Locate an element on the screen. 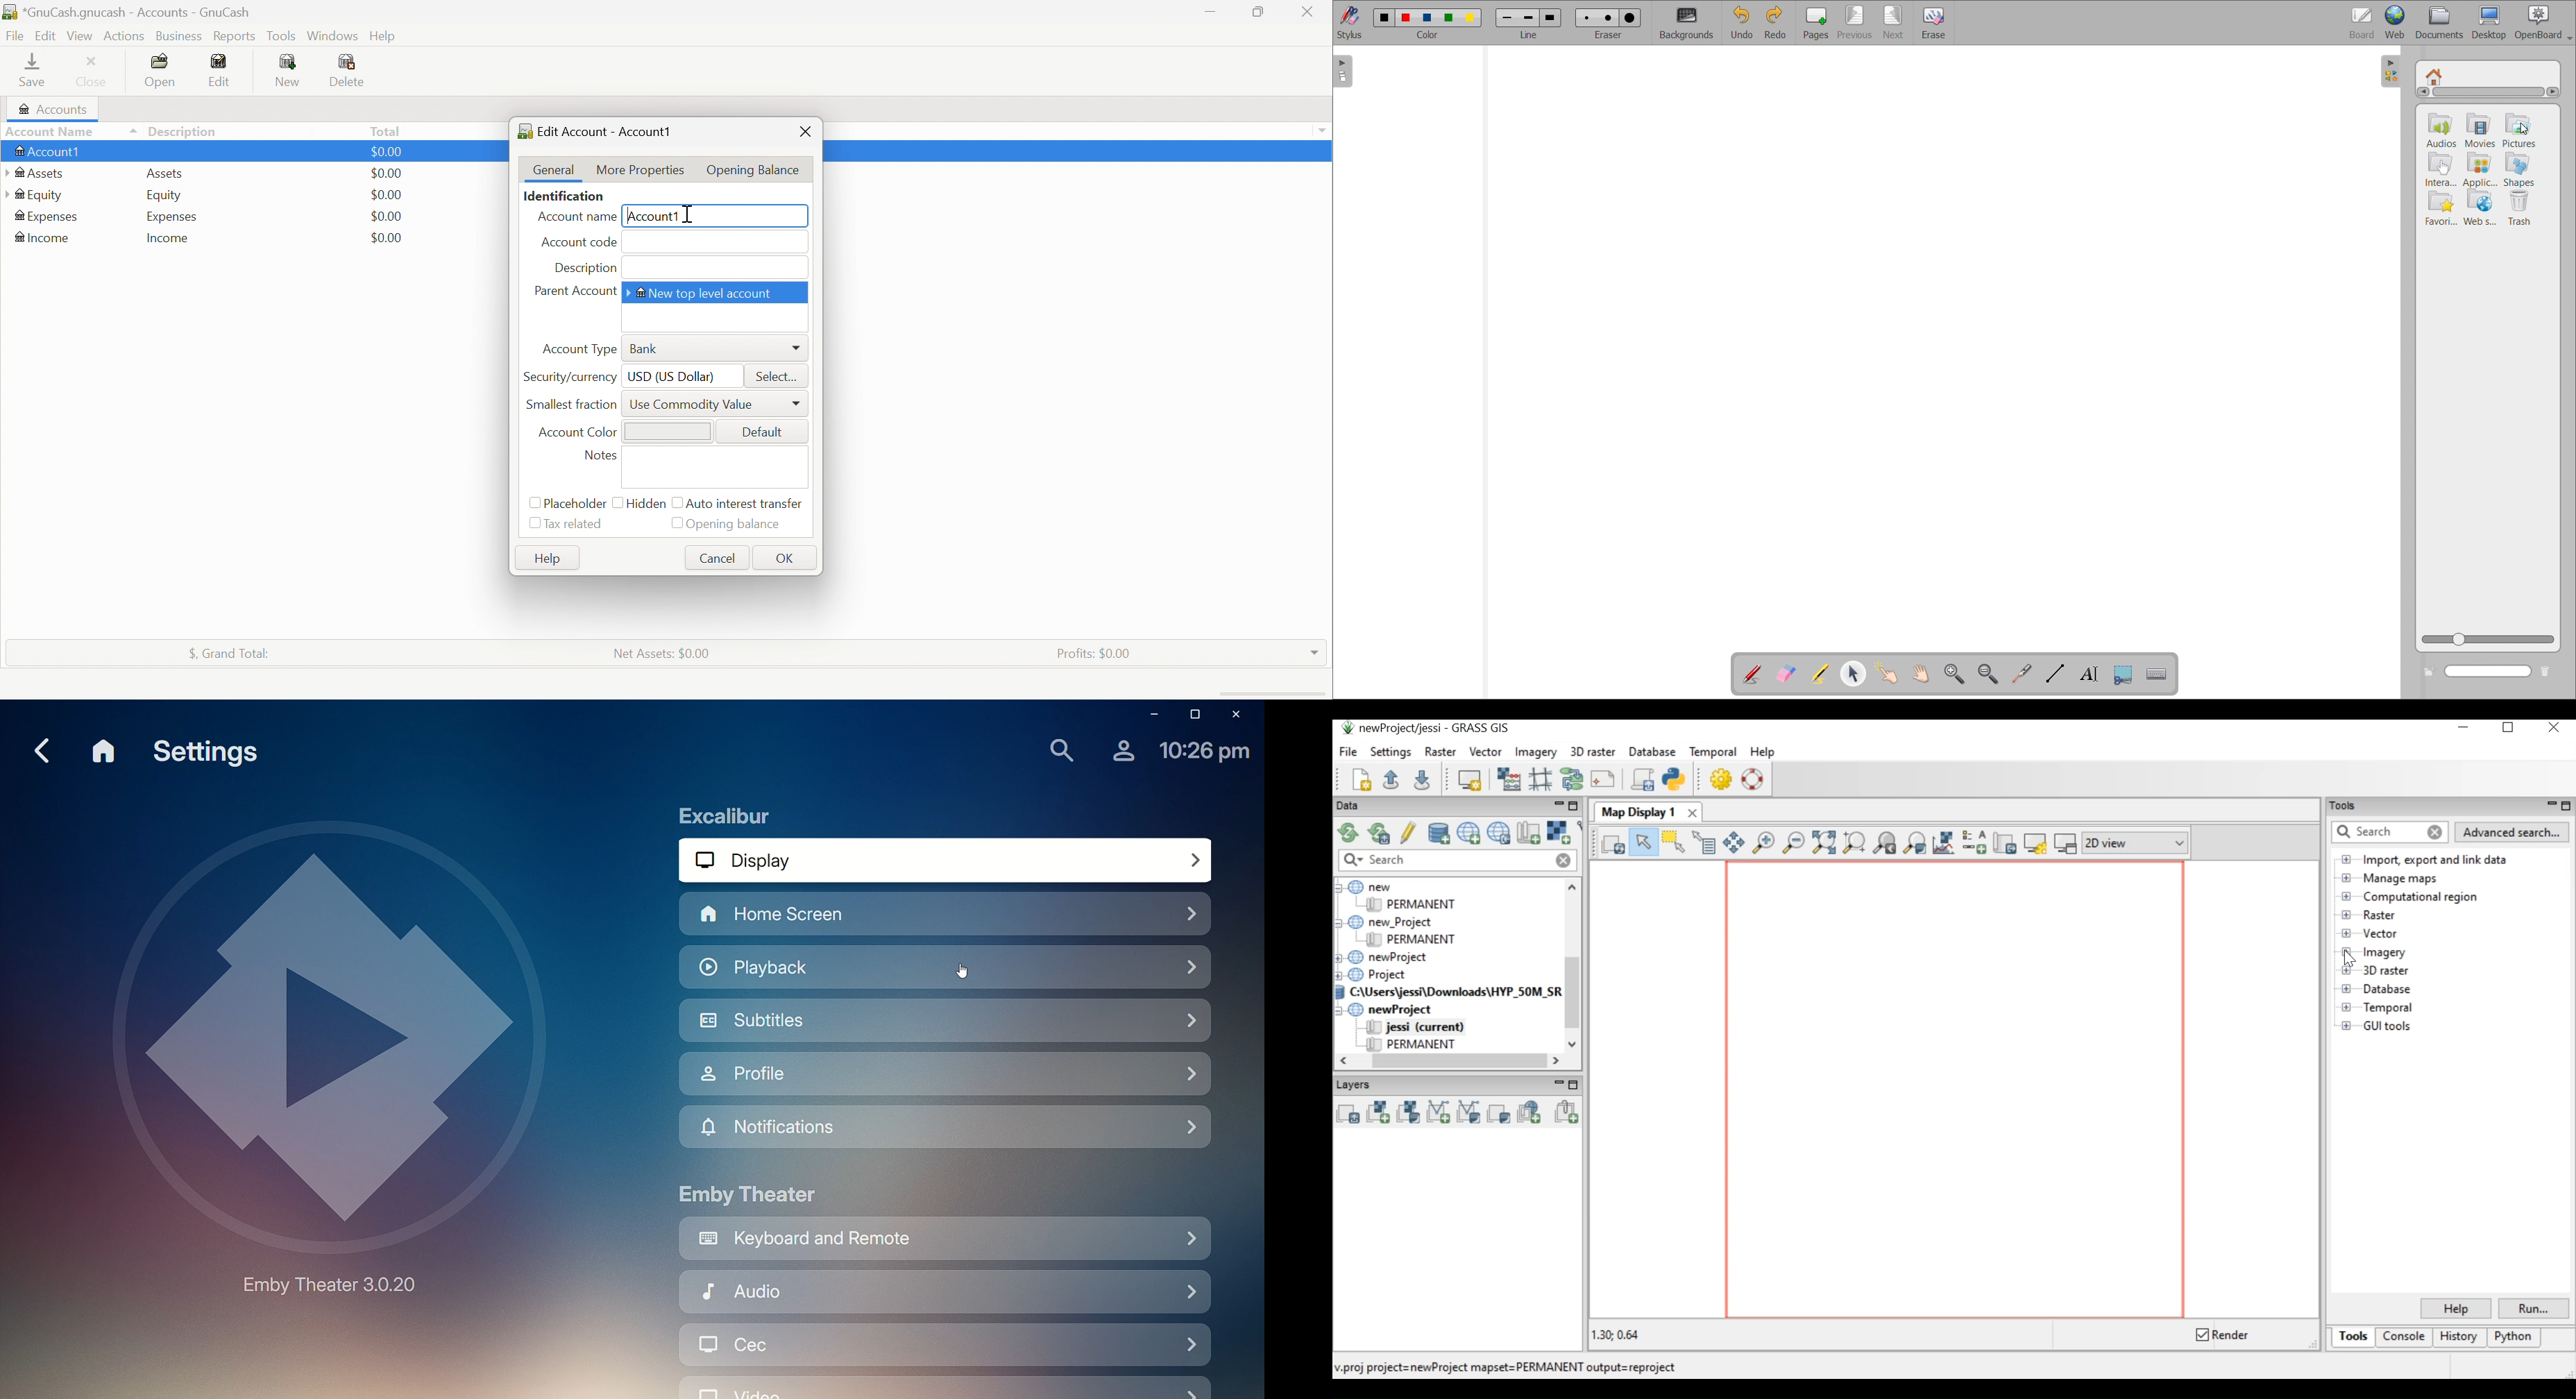  Notes is located at coordinates (599, 456).